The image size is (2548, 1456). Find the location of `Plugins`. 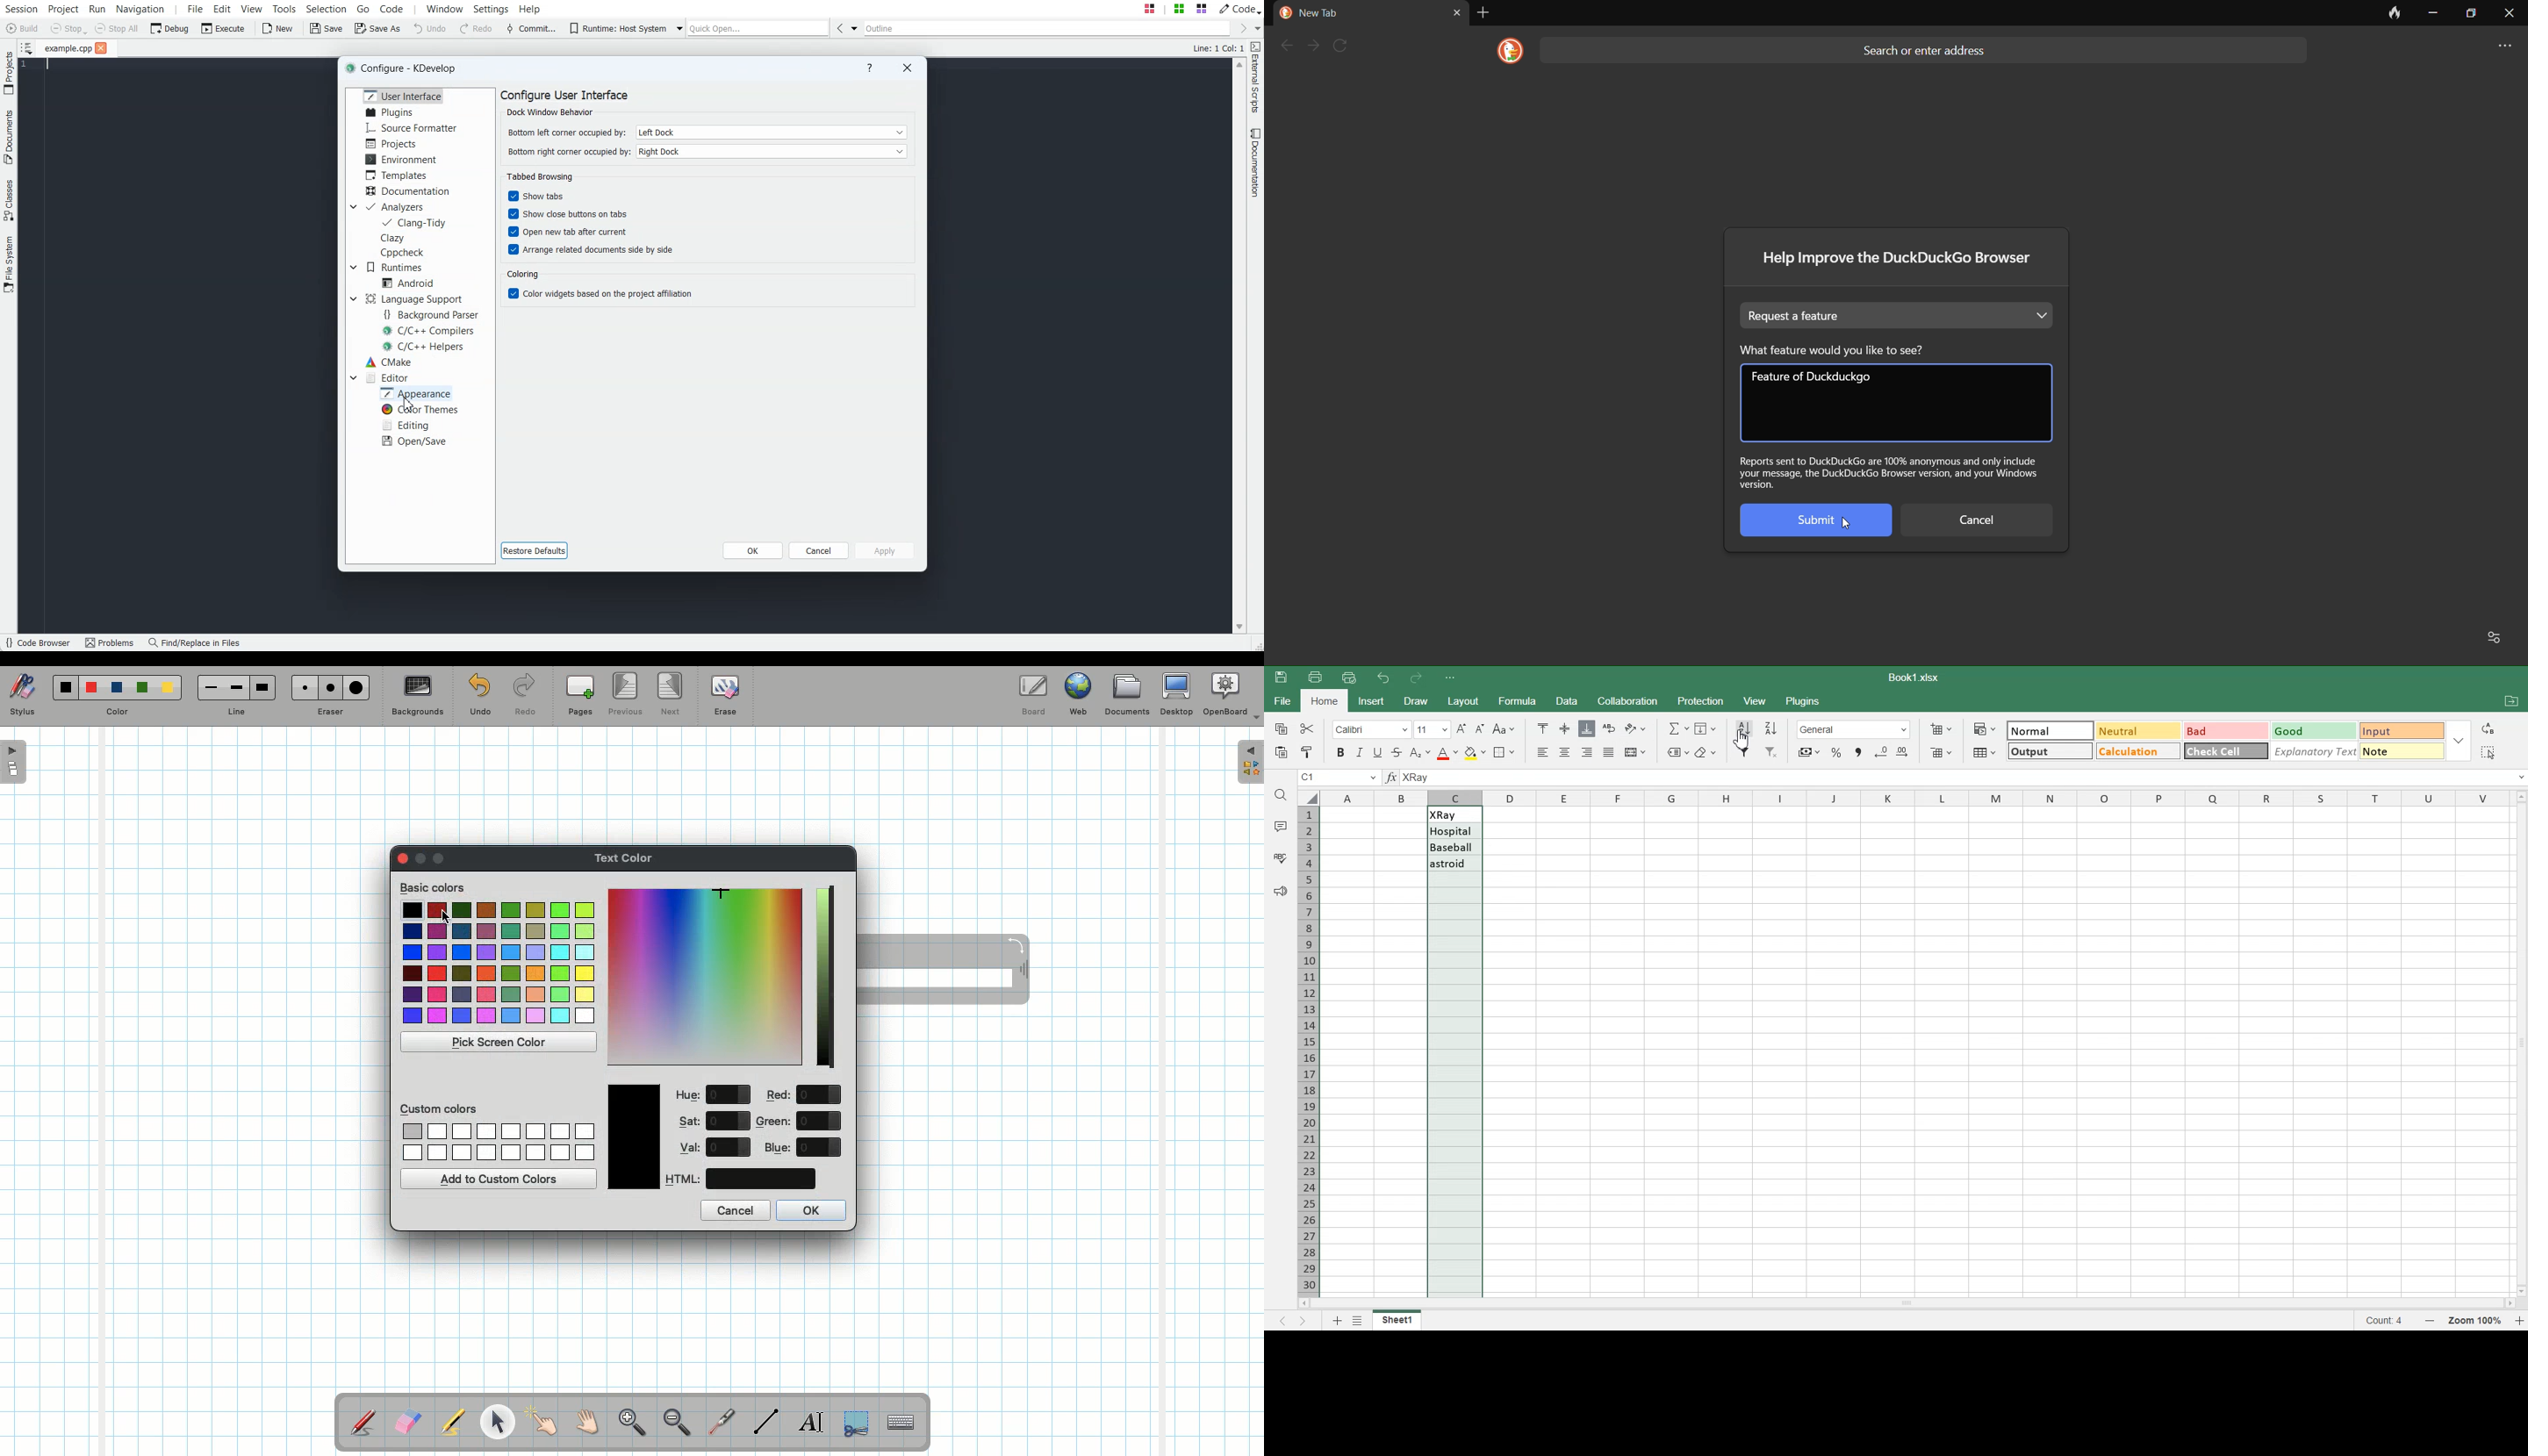

Plugins is located at coordinates (391, 112).